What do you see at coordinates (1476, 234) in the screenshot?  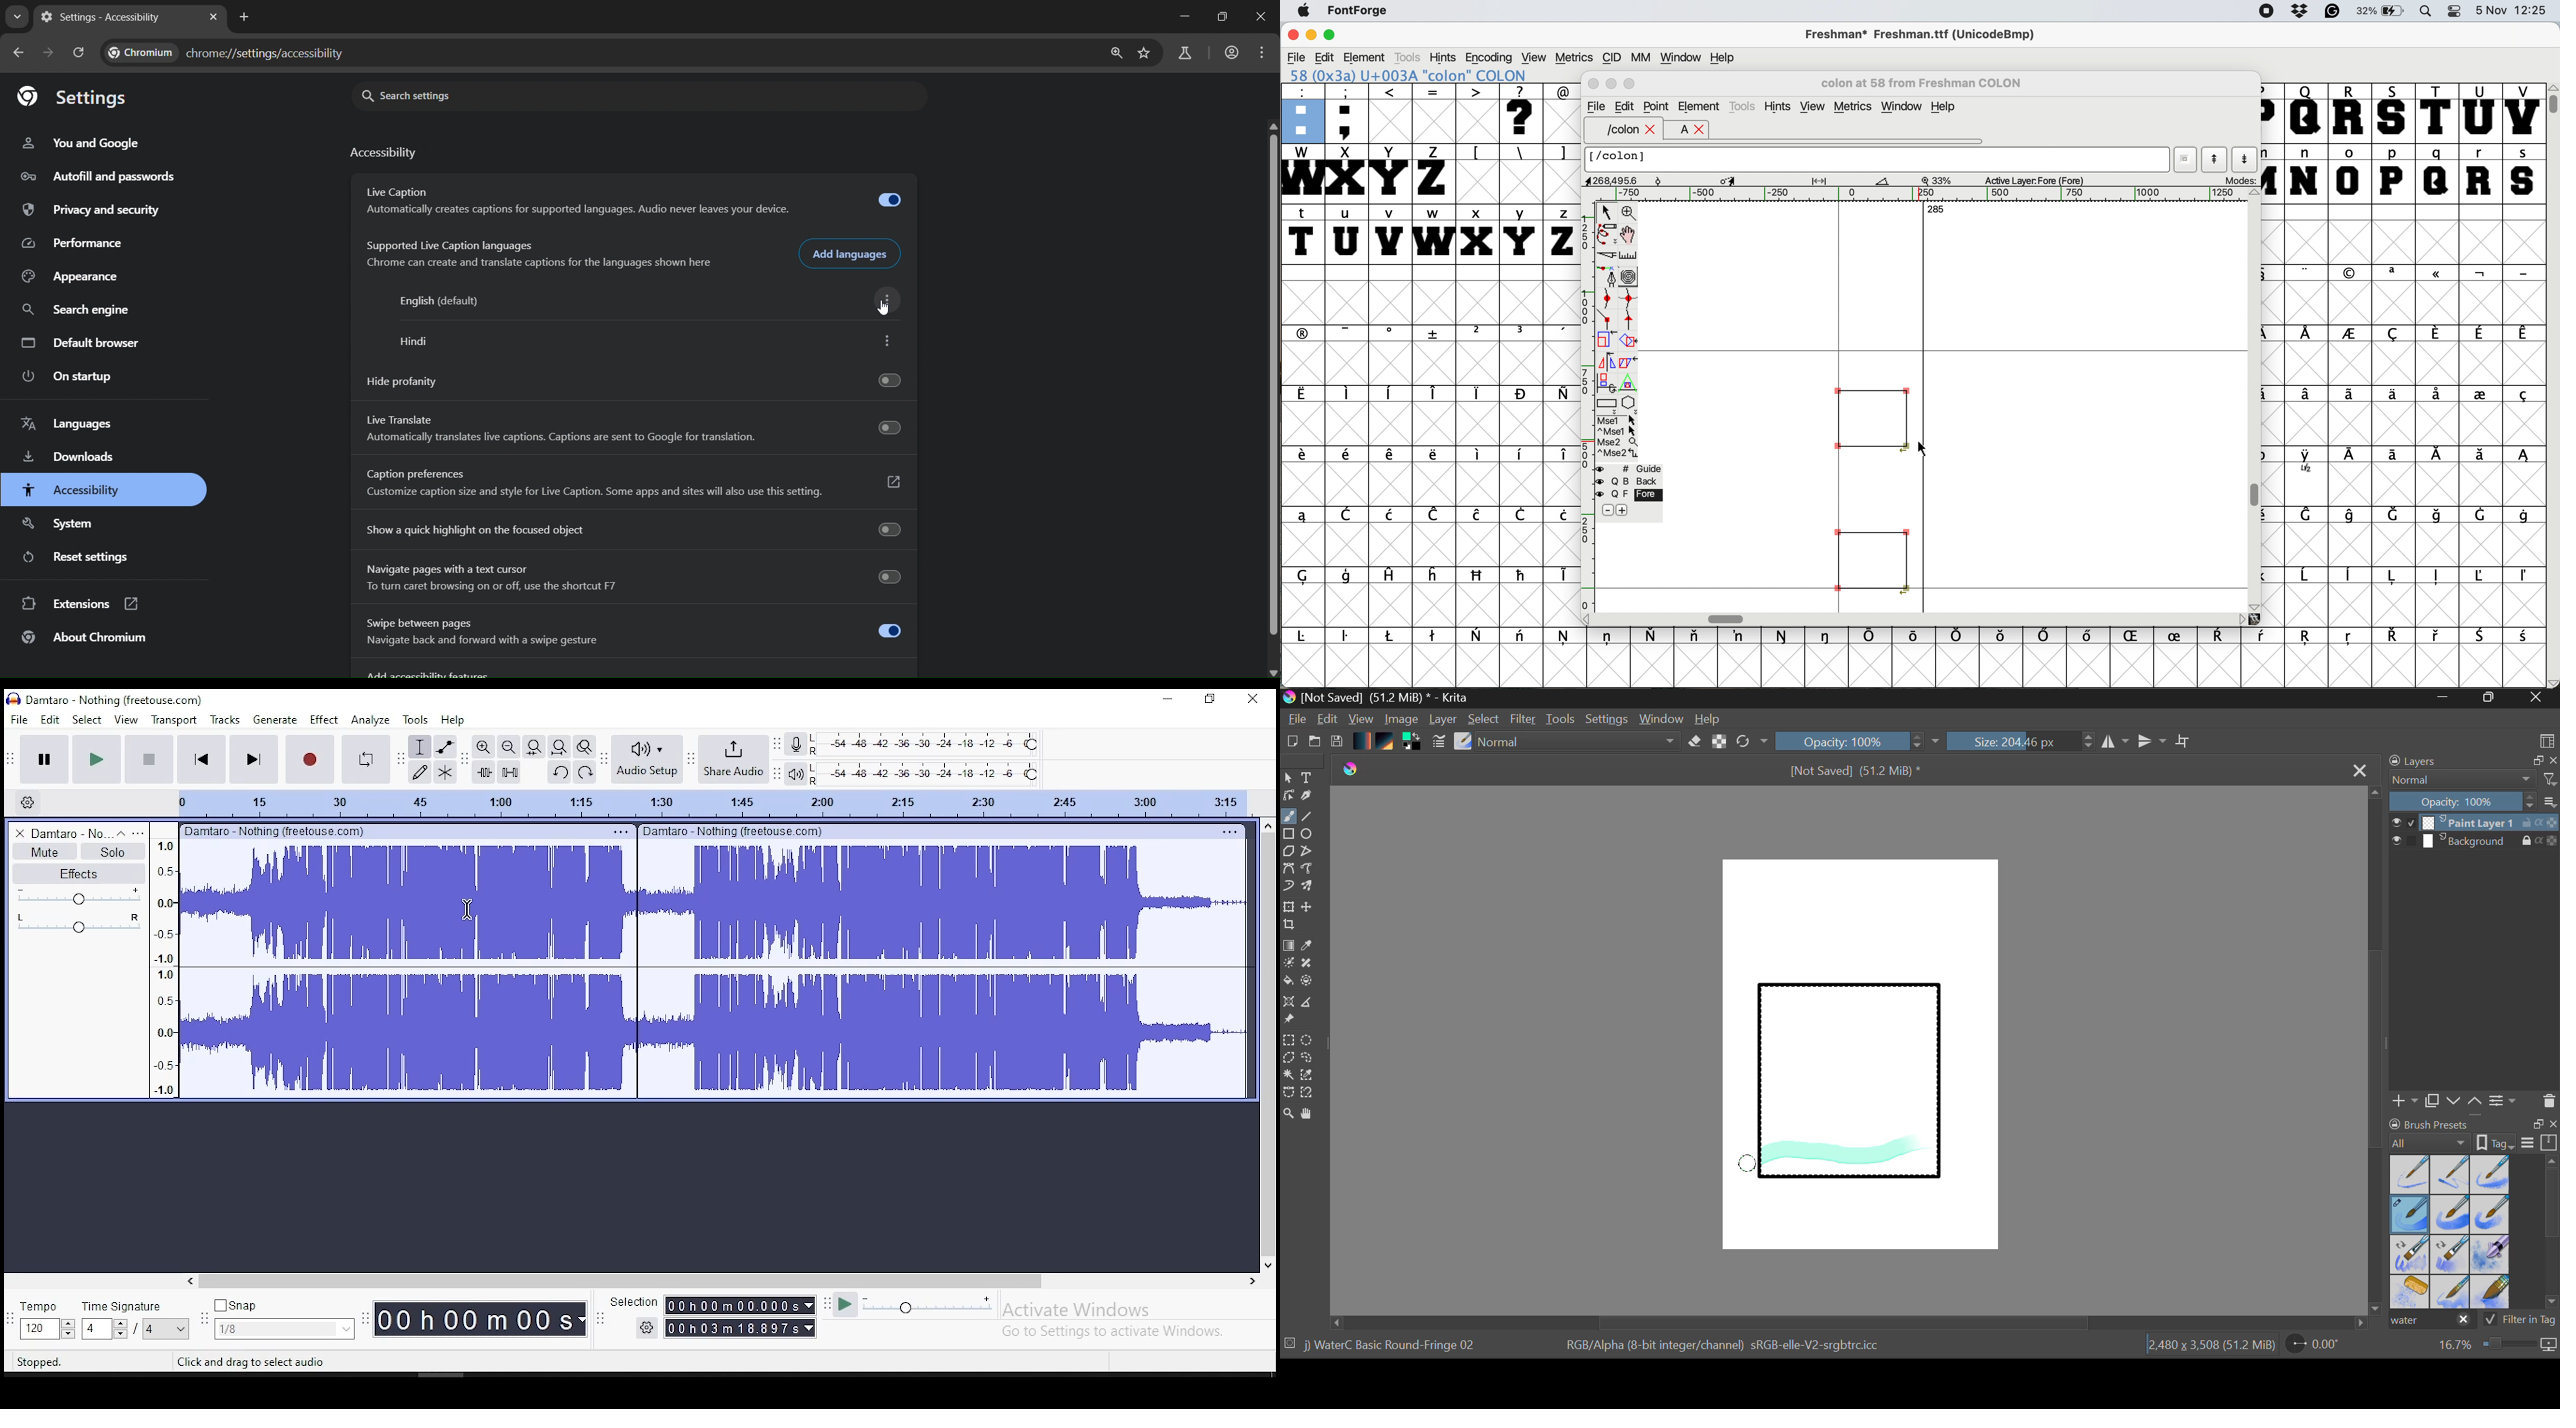 I see `x` at bounding box center [1476, 234].